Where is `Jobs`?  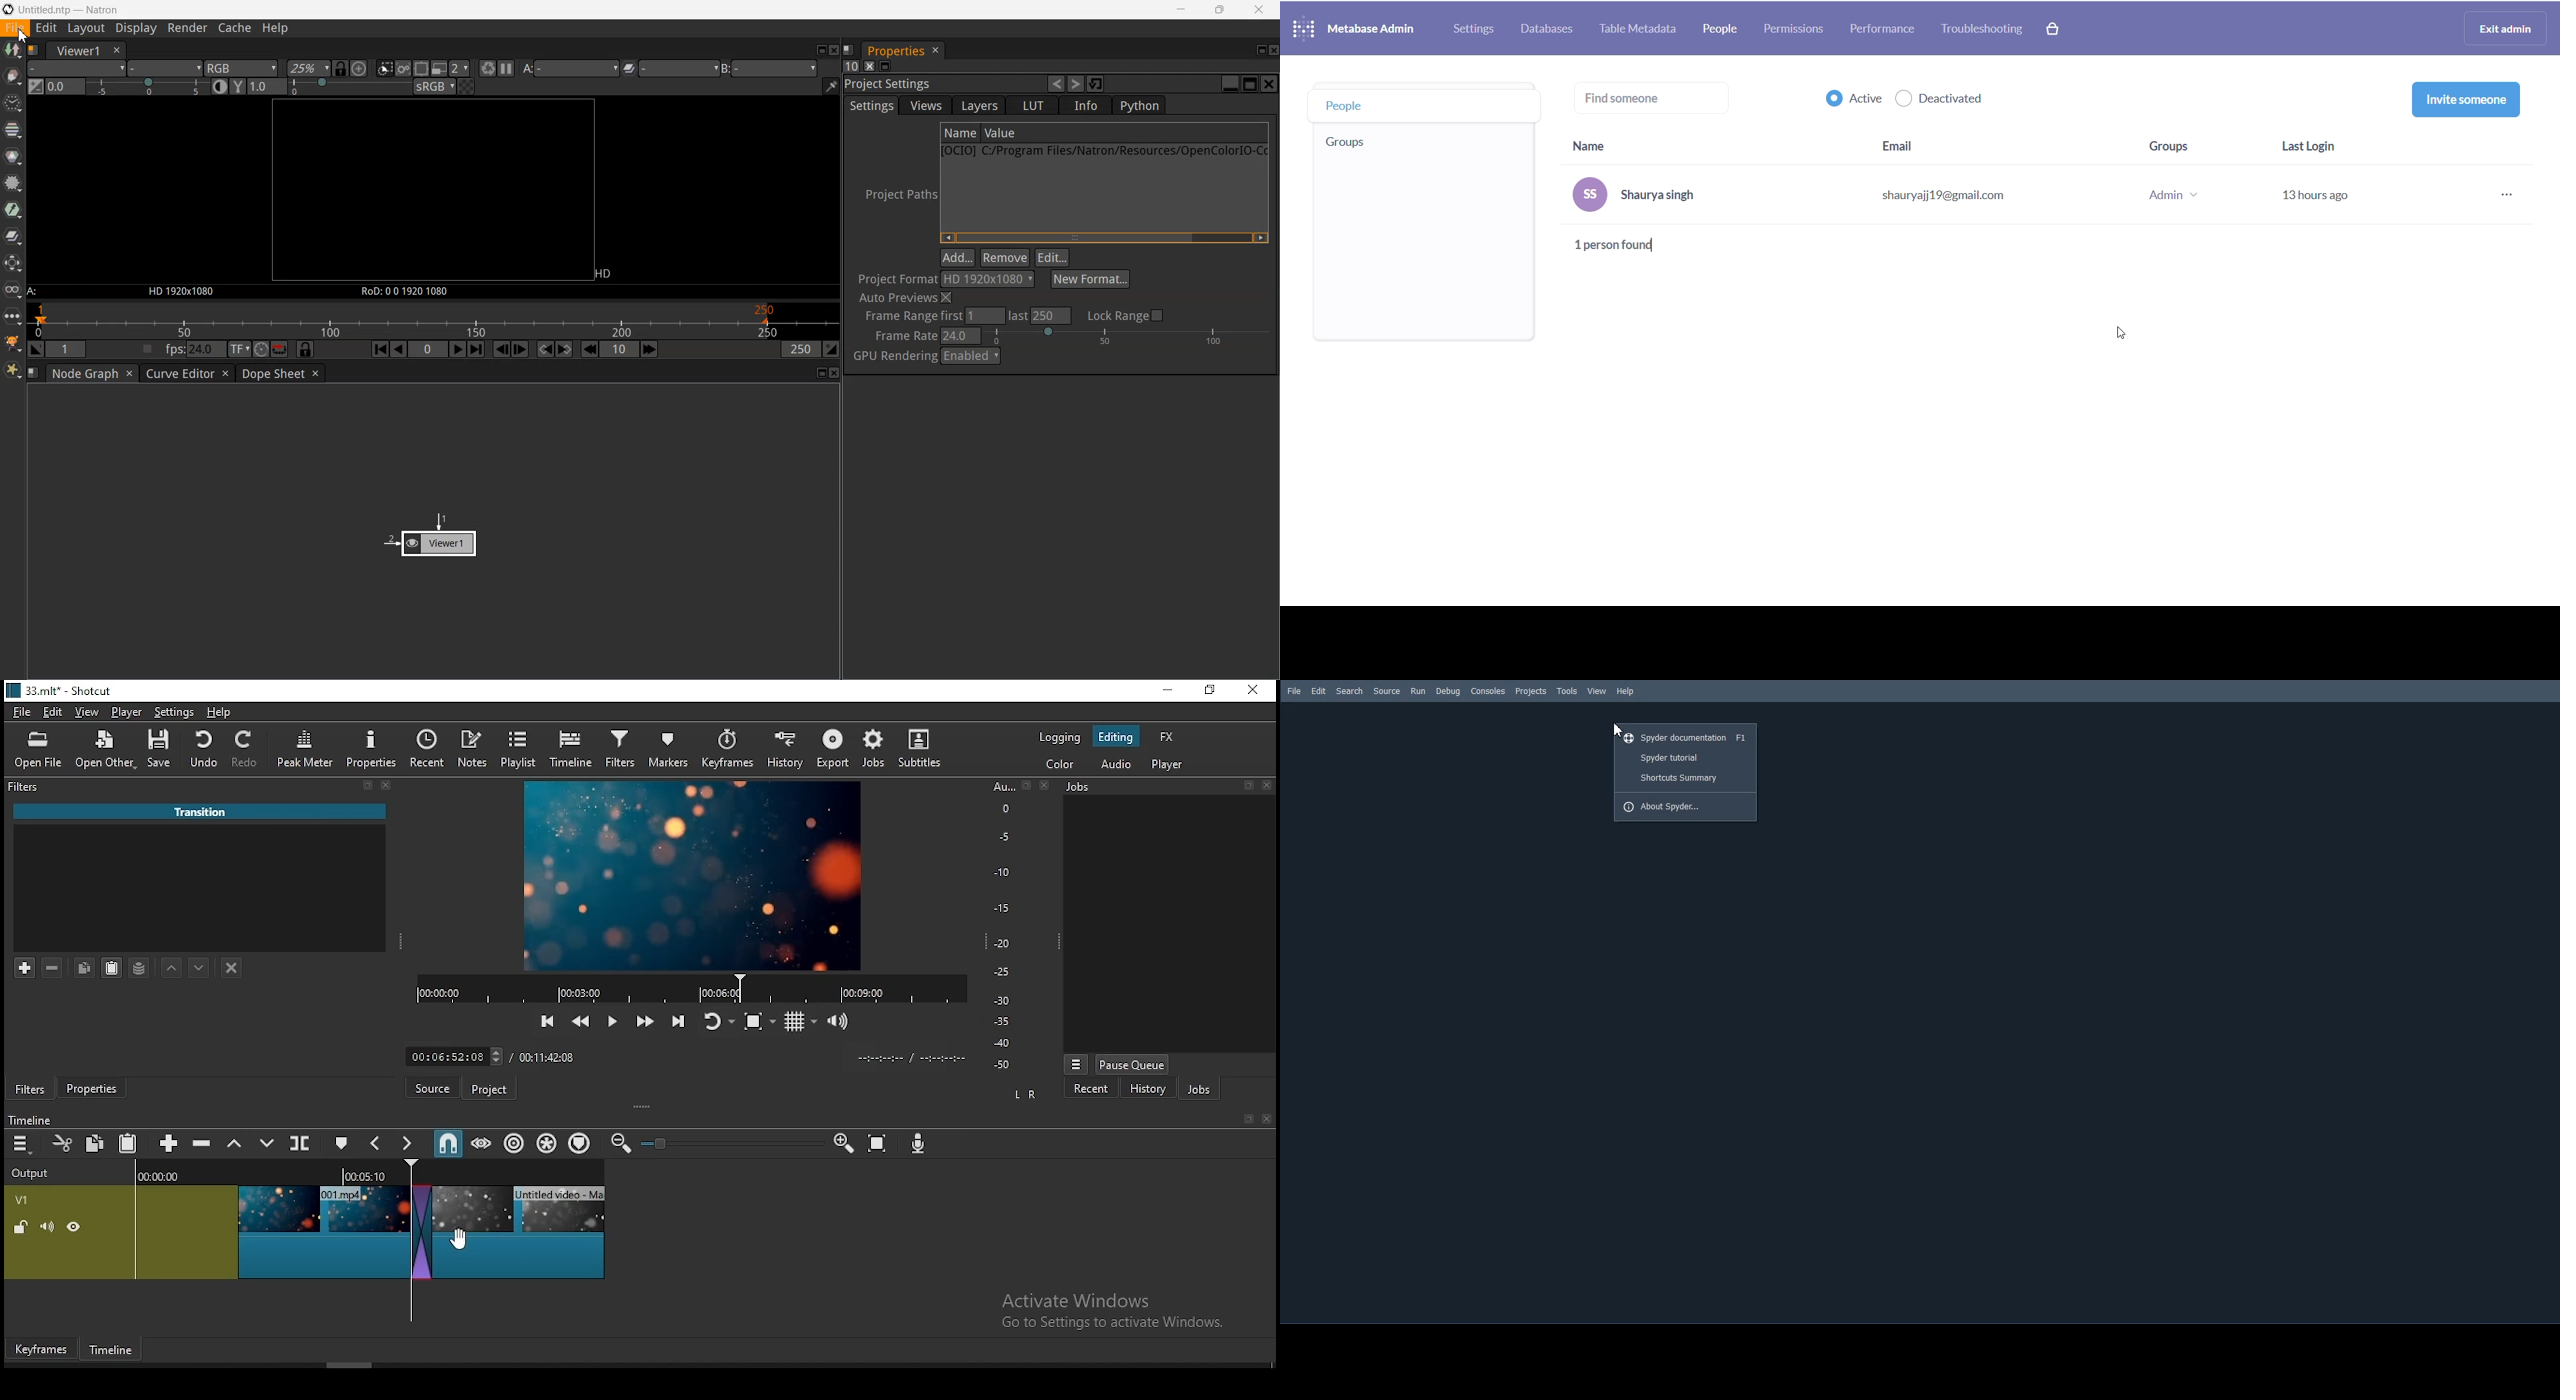 Jobs is located at coordinates (1171, 788).